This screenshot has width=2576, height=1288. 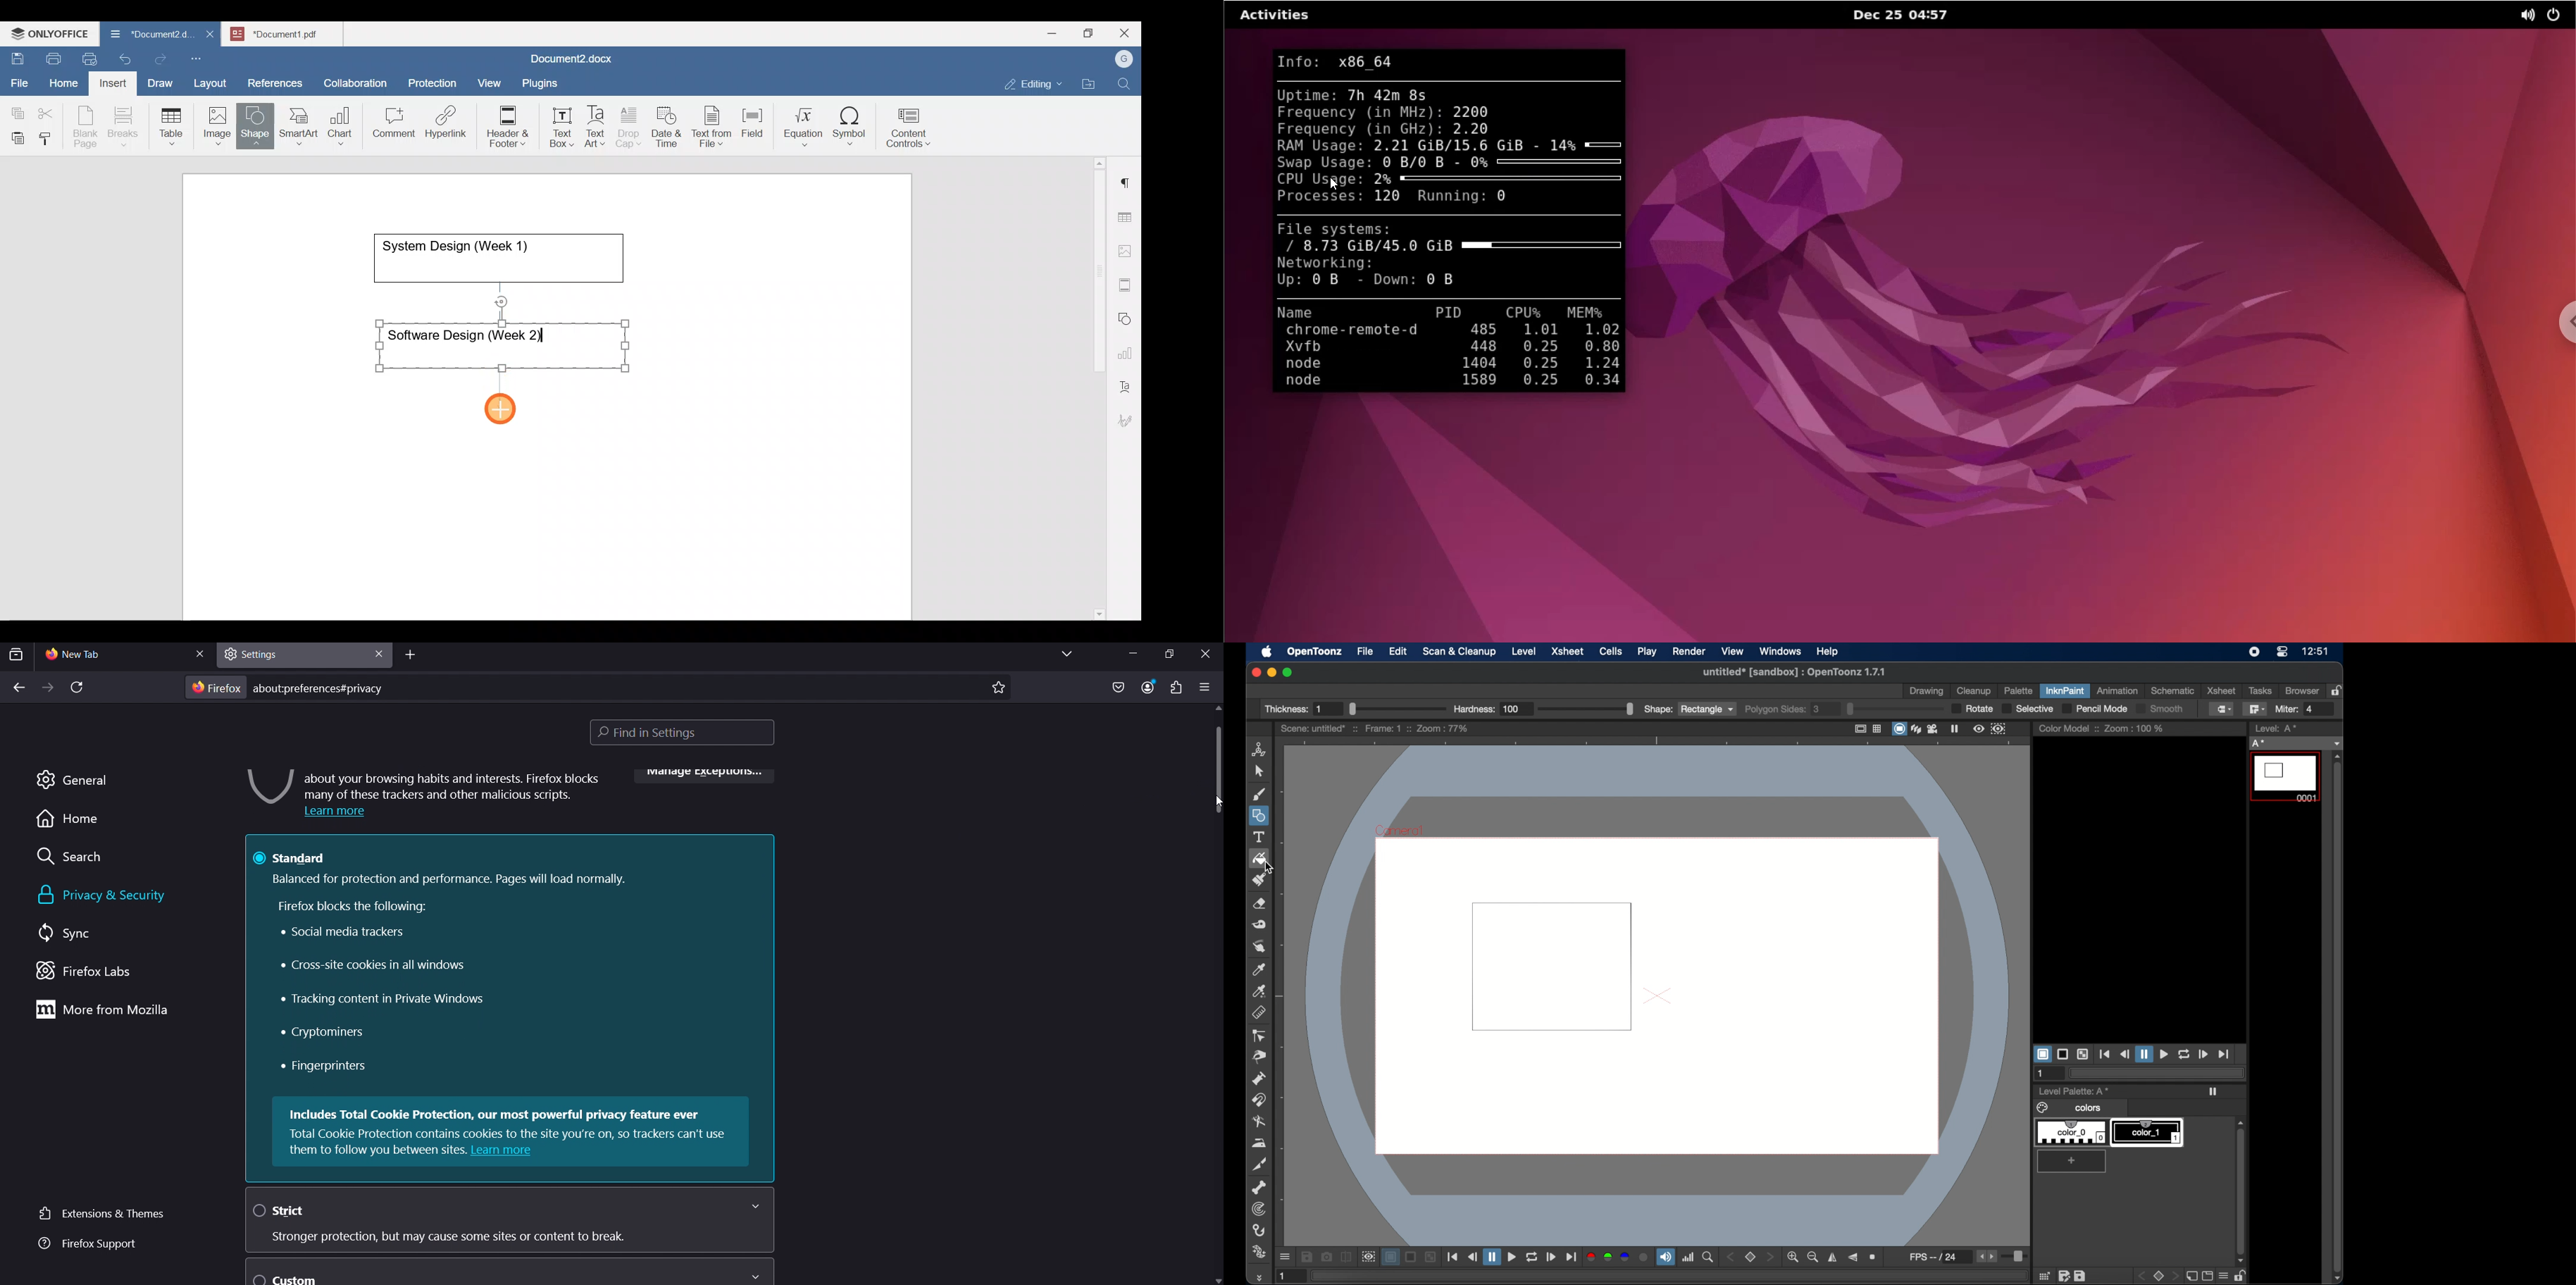 What do you see at coordinates (172, 124) in the screenshot?
I see `Table` at bounding box center [172, 124].